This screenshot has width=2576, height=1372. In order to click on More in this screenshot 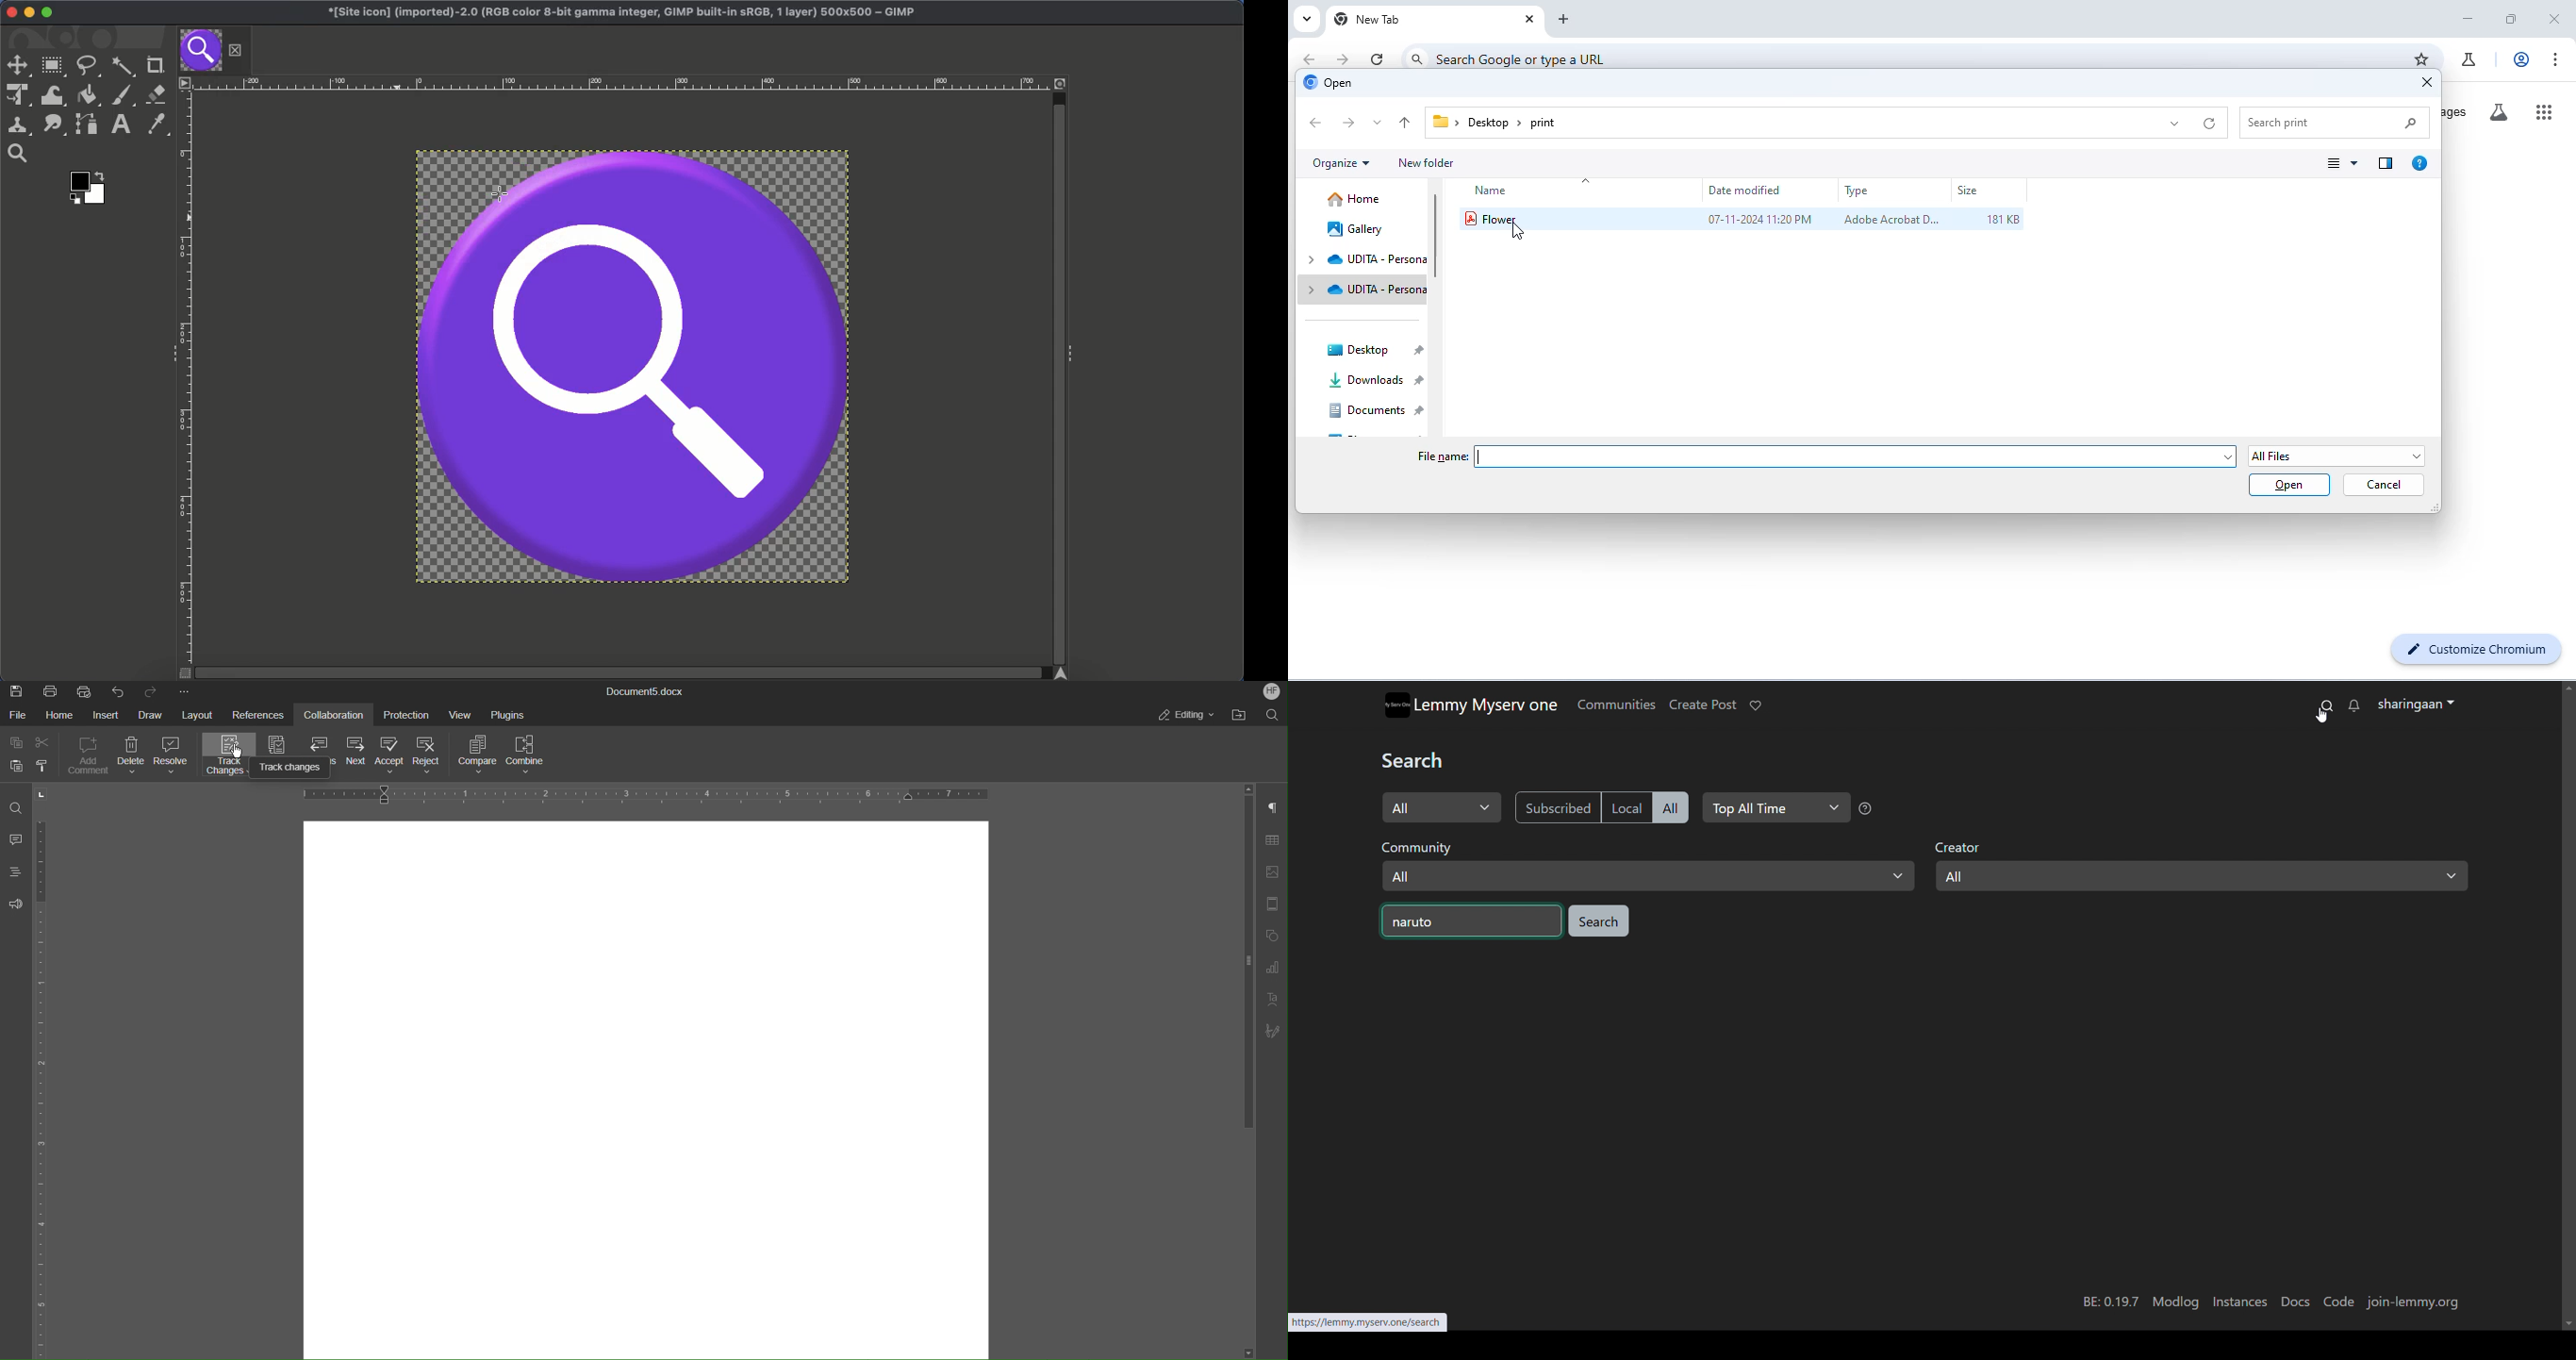, I will do `click(190, 692)`.